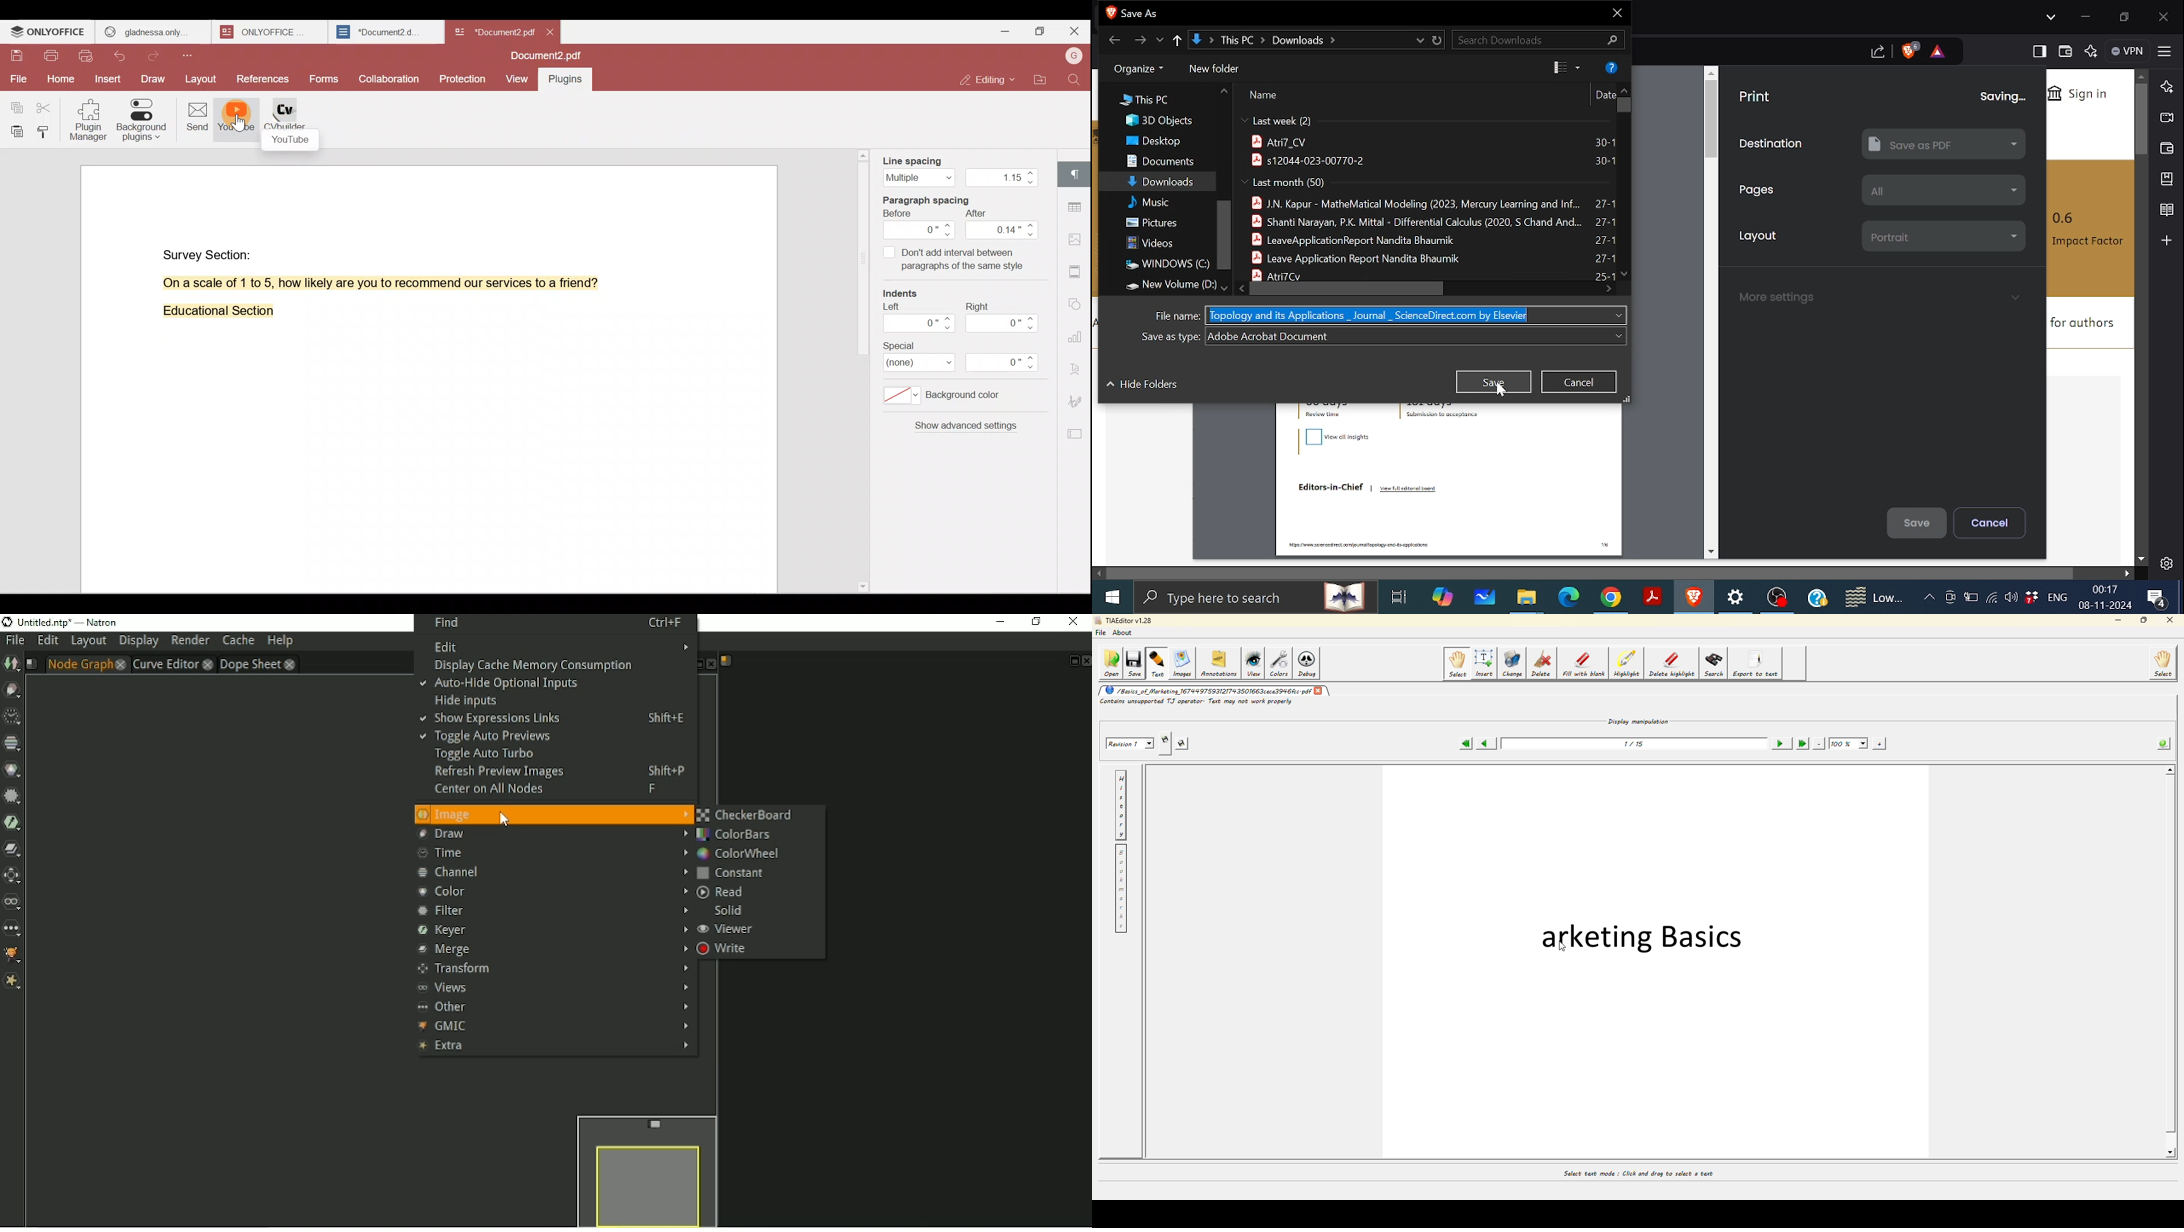  Describe the element at coordinates (45, 131) in the screenshot. I see `Copy style` at that location.